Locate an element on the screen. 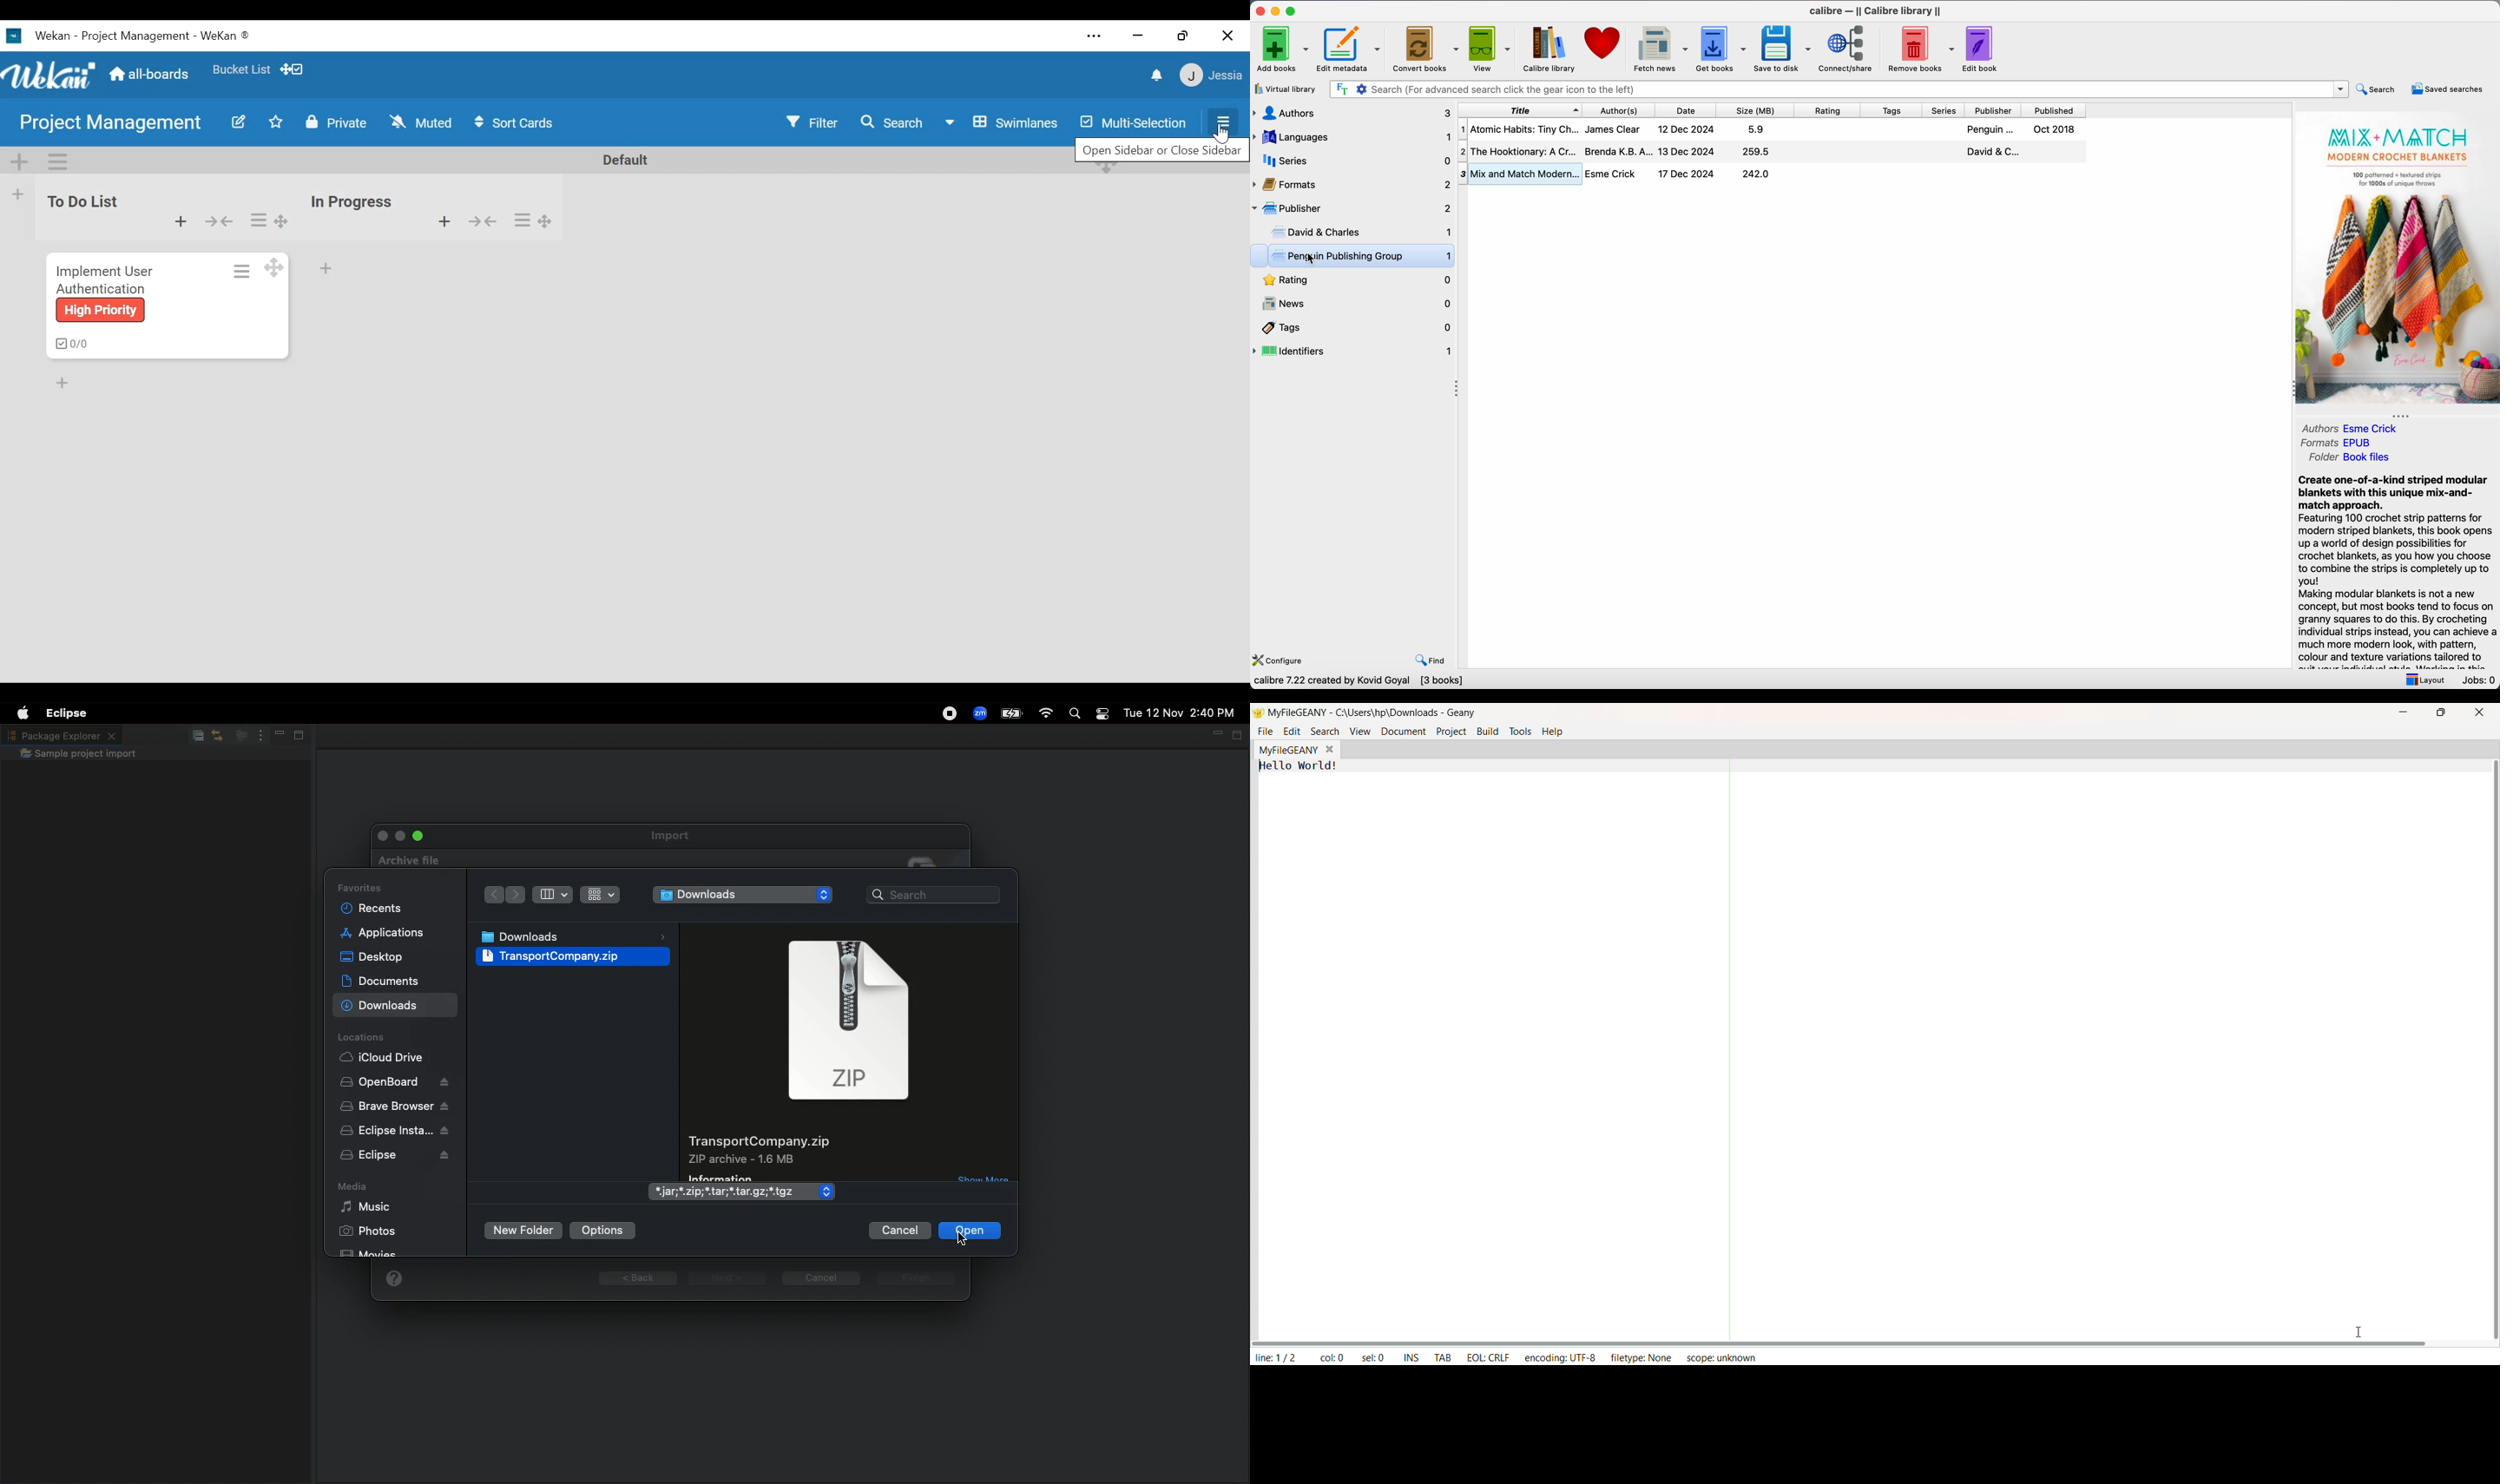 The height and width of the screenshot is (1484, 2520). settings and more is located at coordinates (1092, 36).